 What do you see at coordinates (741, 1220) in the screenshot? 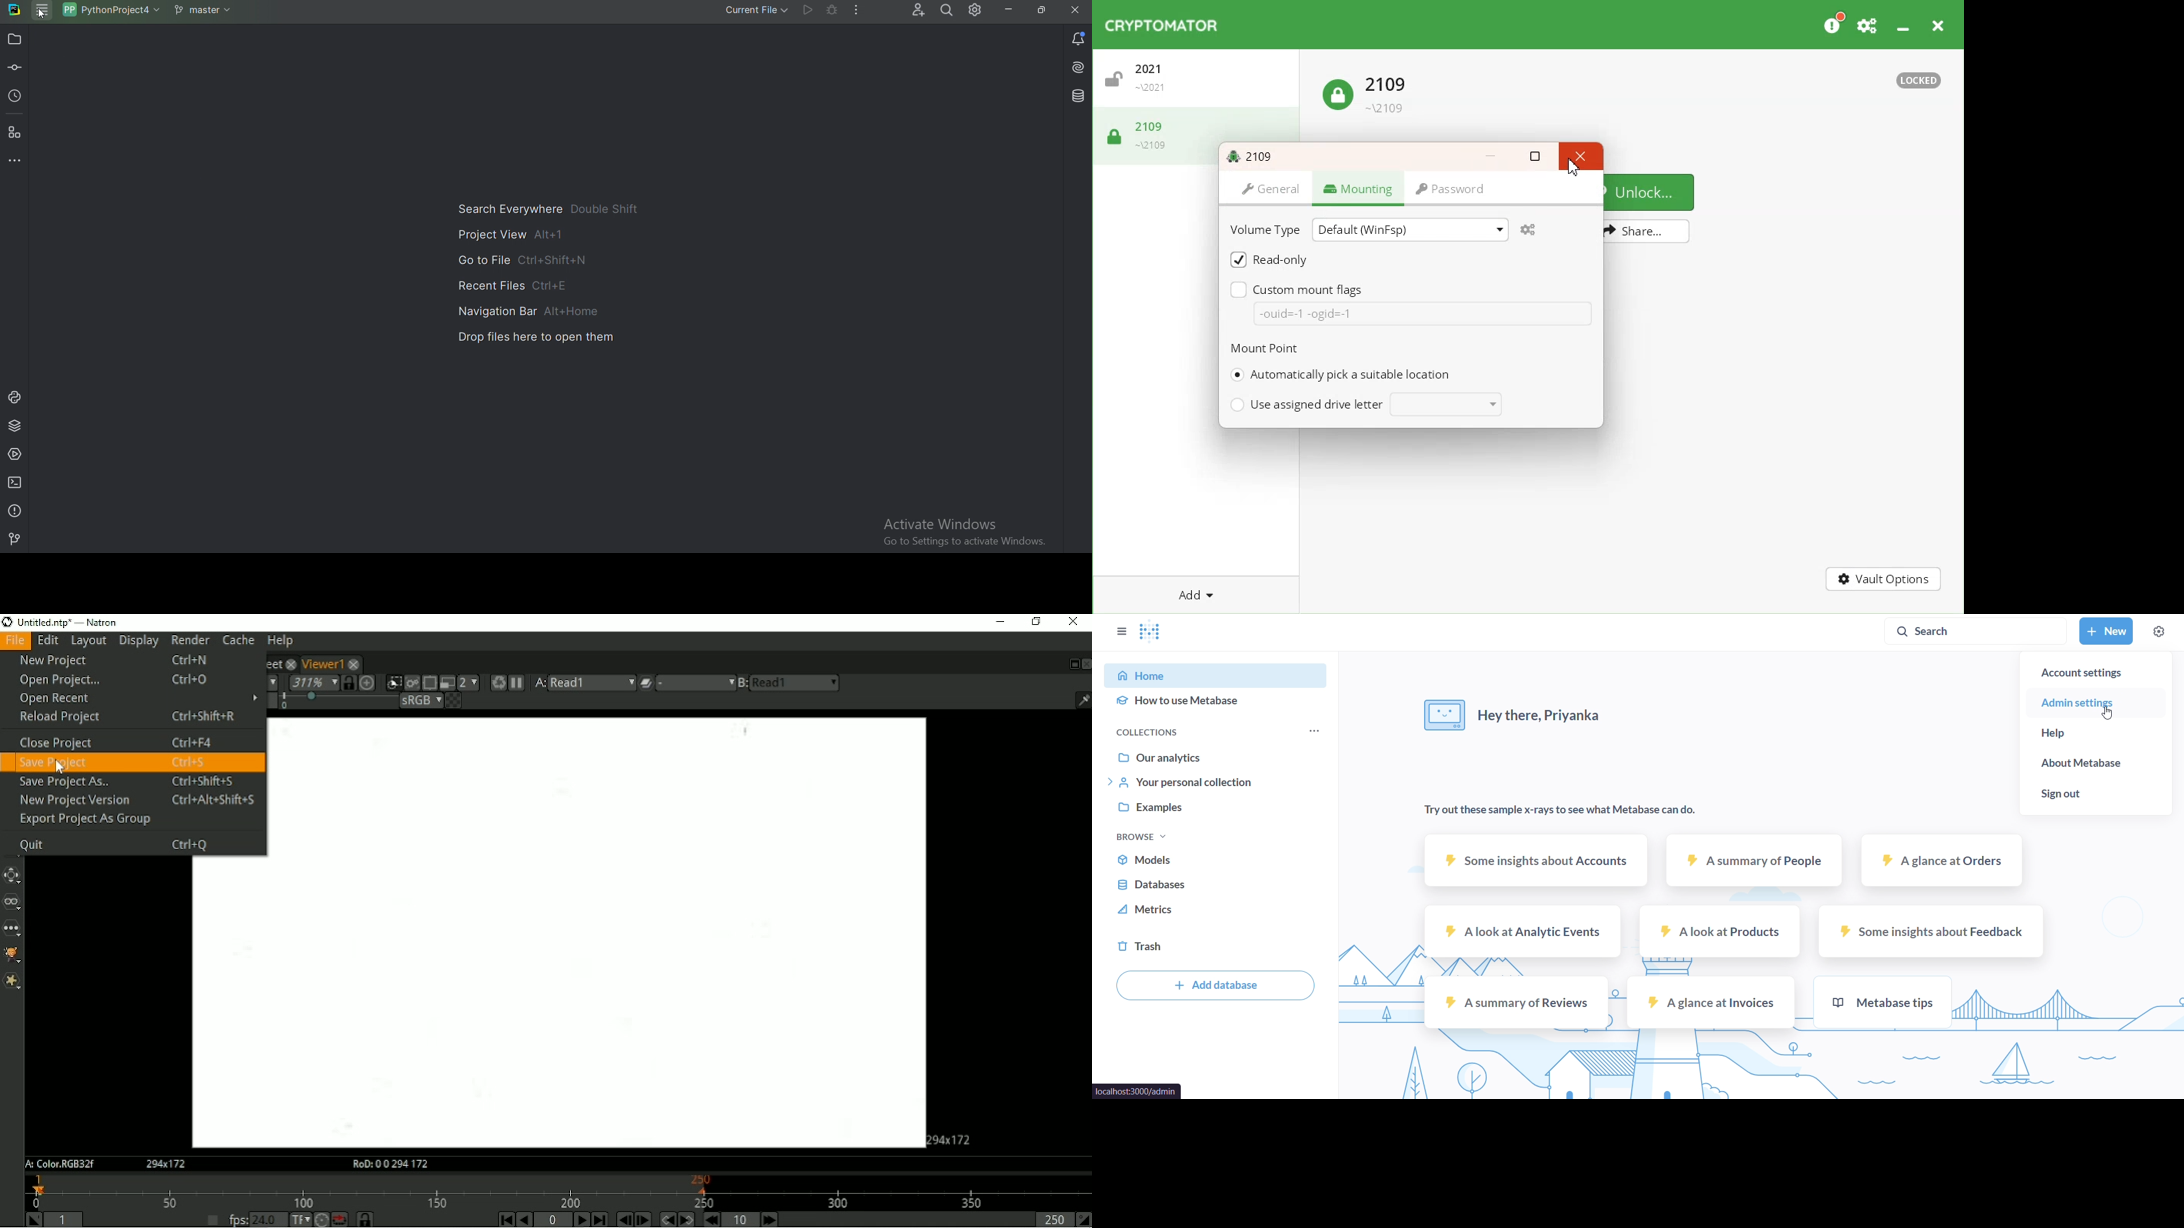
I see `Frame increment` at bounding box center [741, 1220].